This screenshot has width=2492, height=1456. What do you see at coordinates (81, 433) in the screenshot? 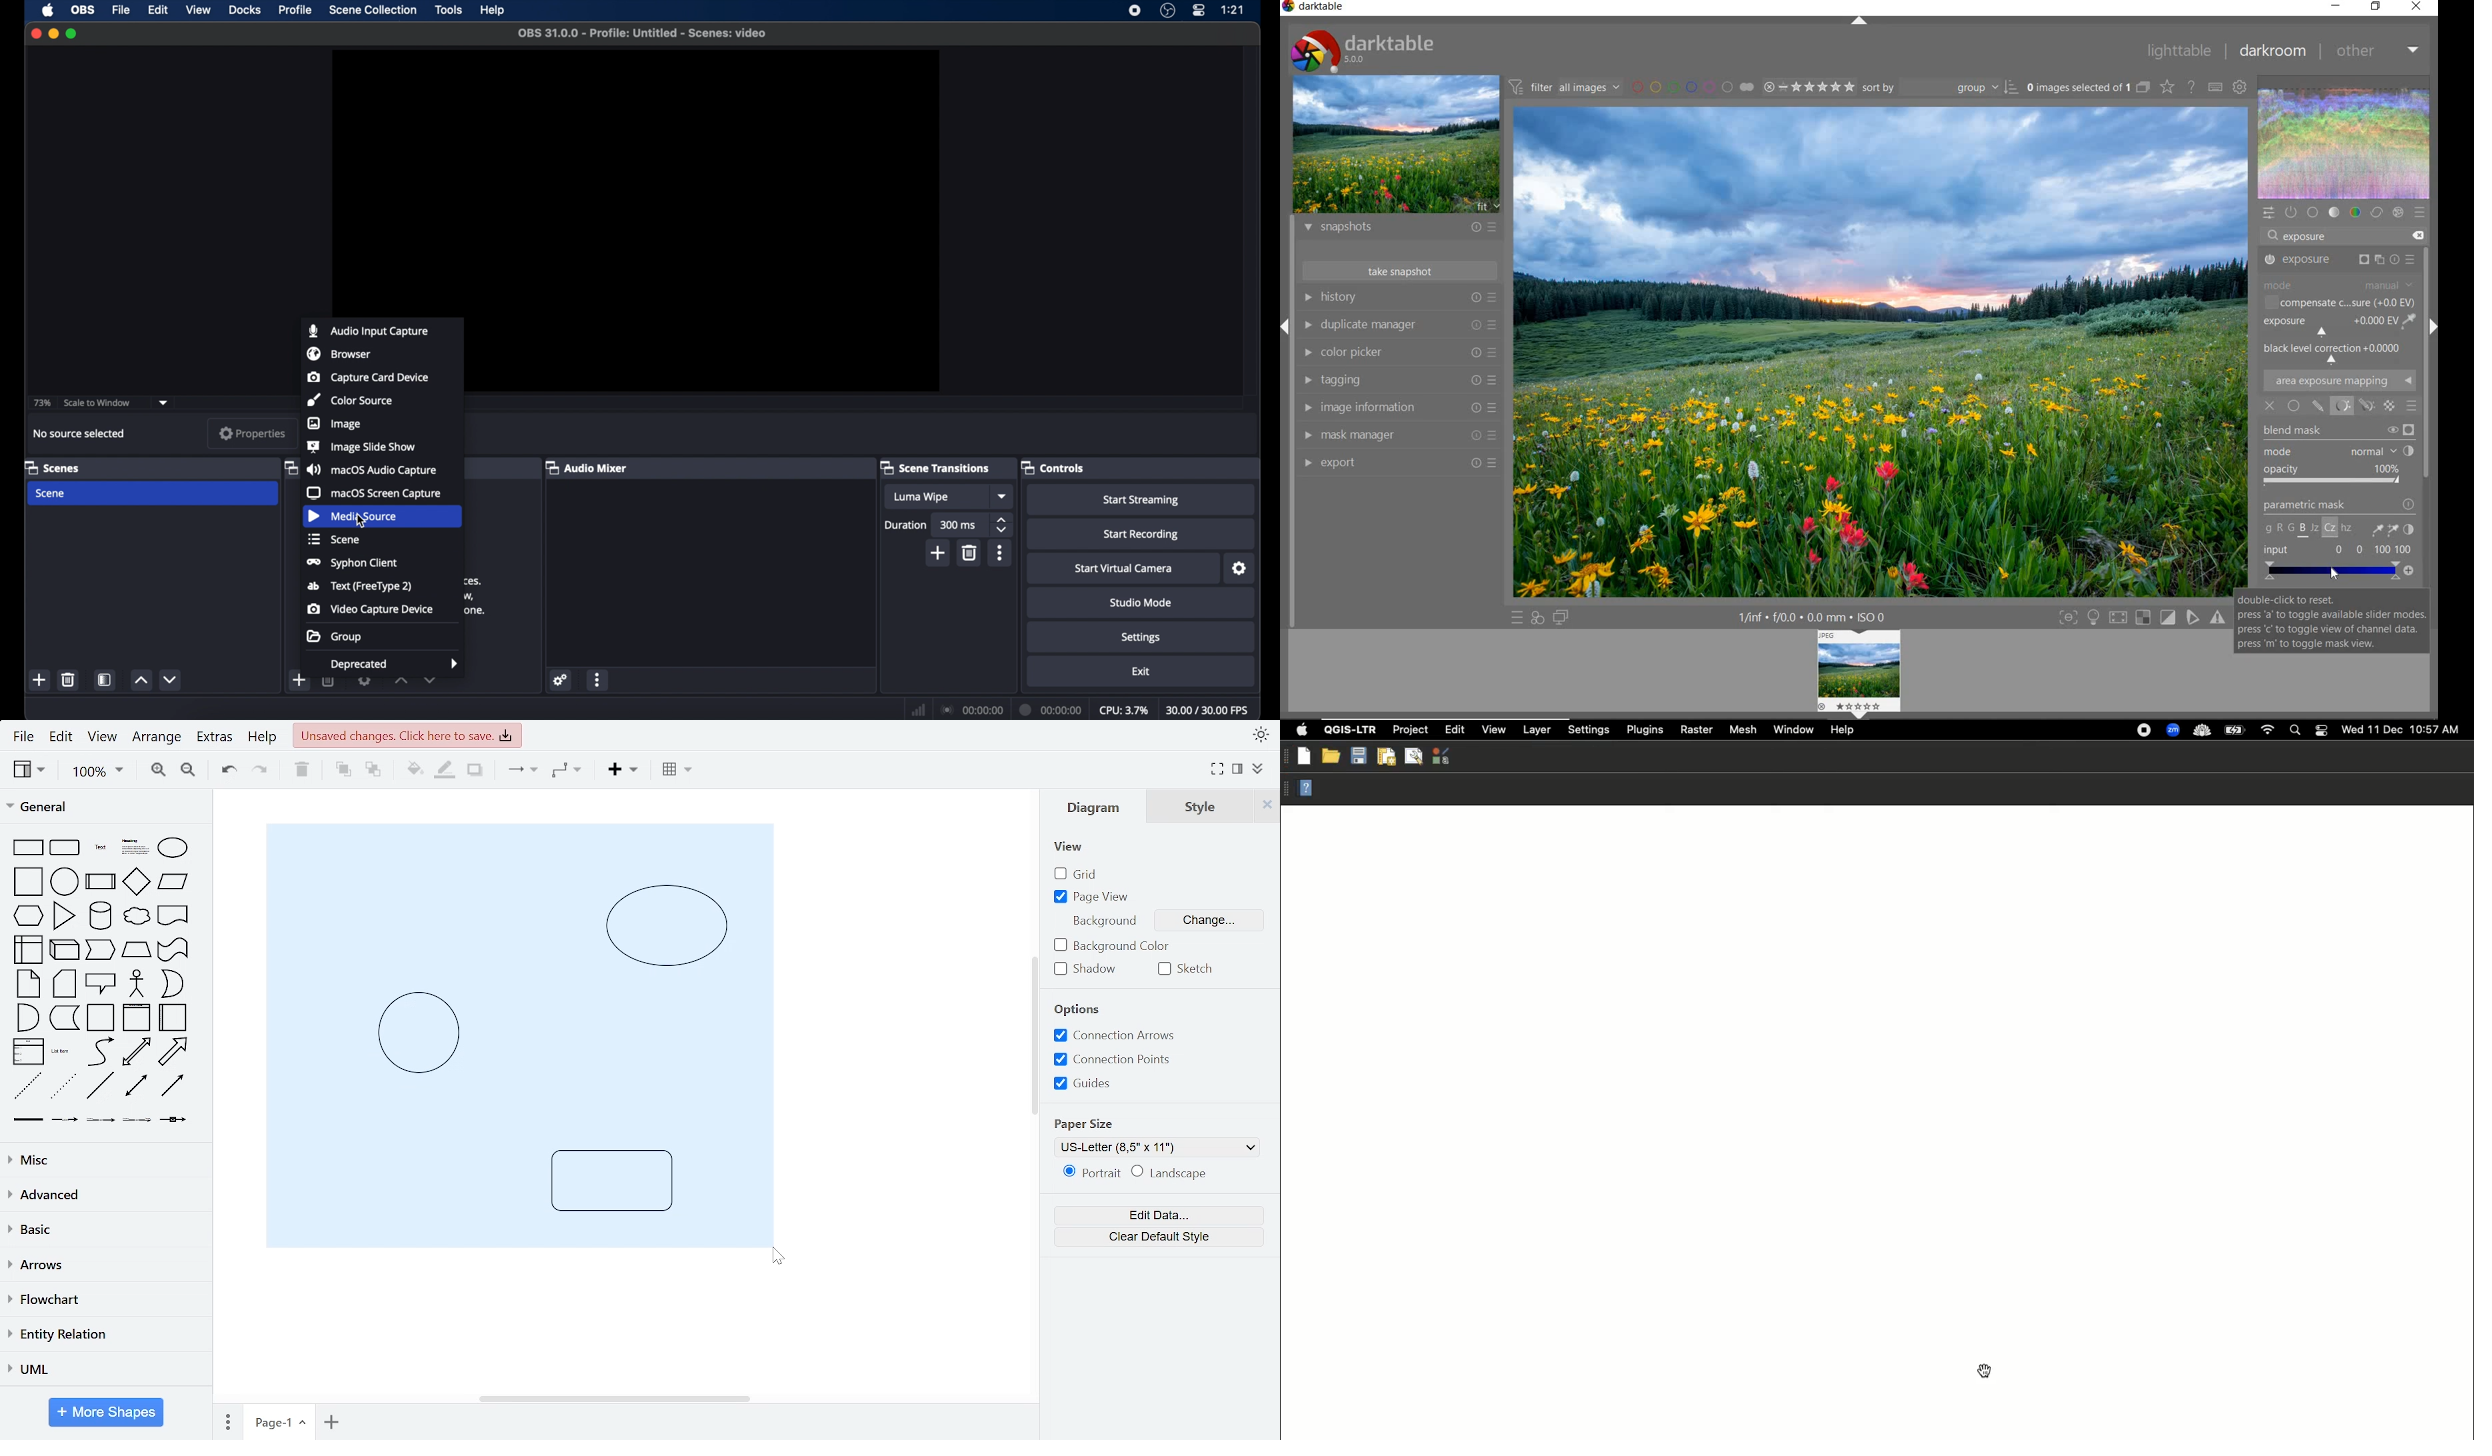
I see `no source selected` at bounding box center [81, 433].